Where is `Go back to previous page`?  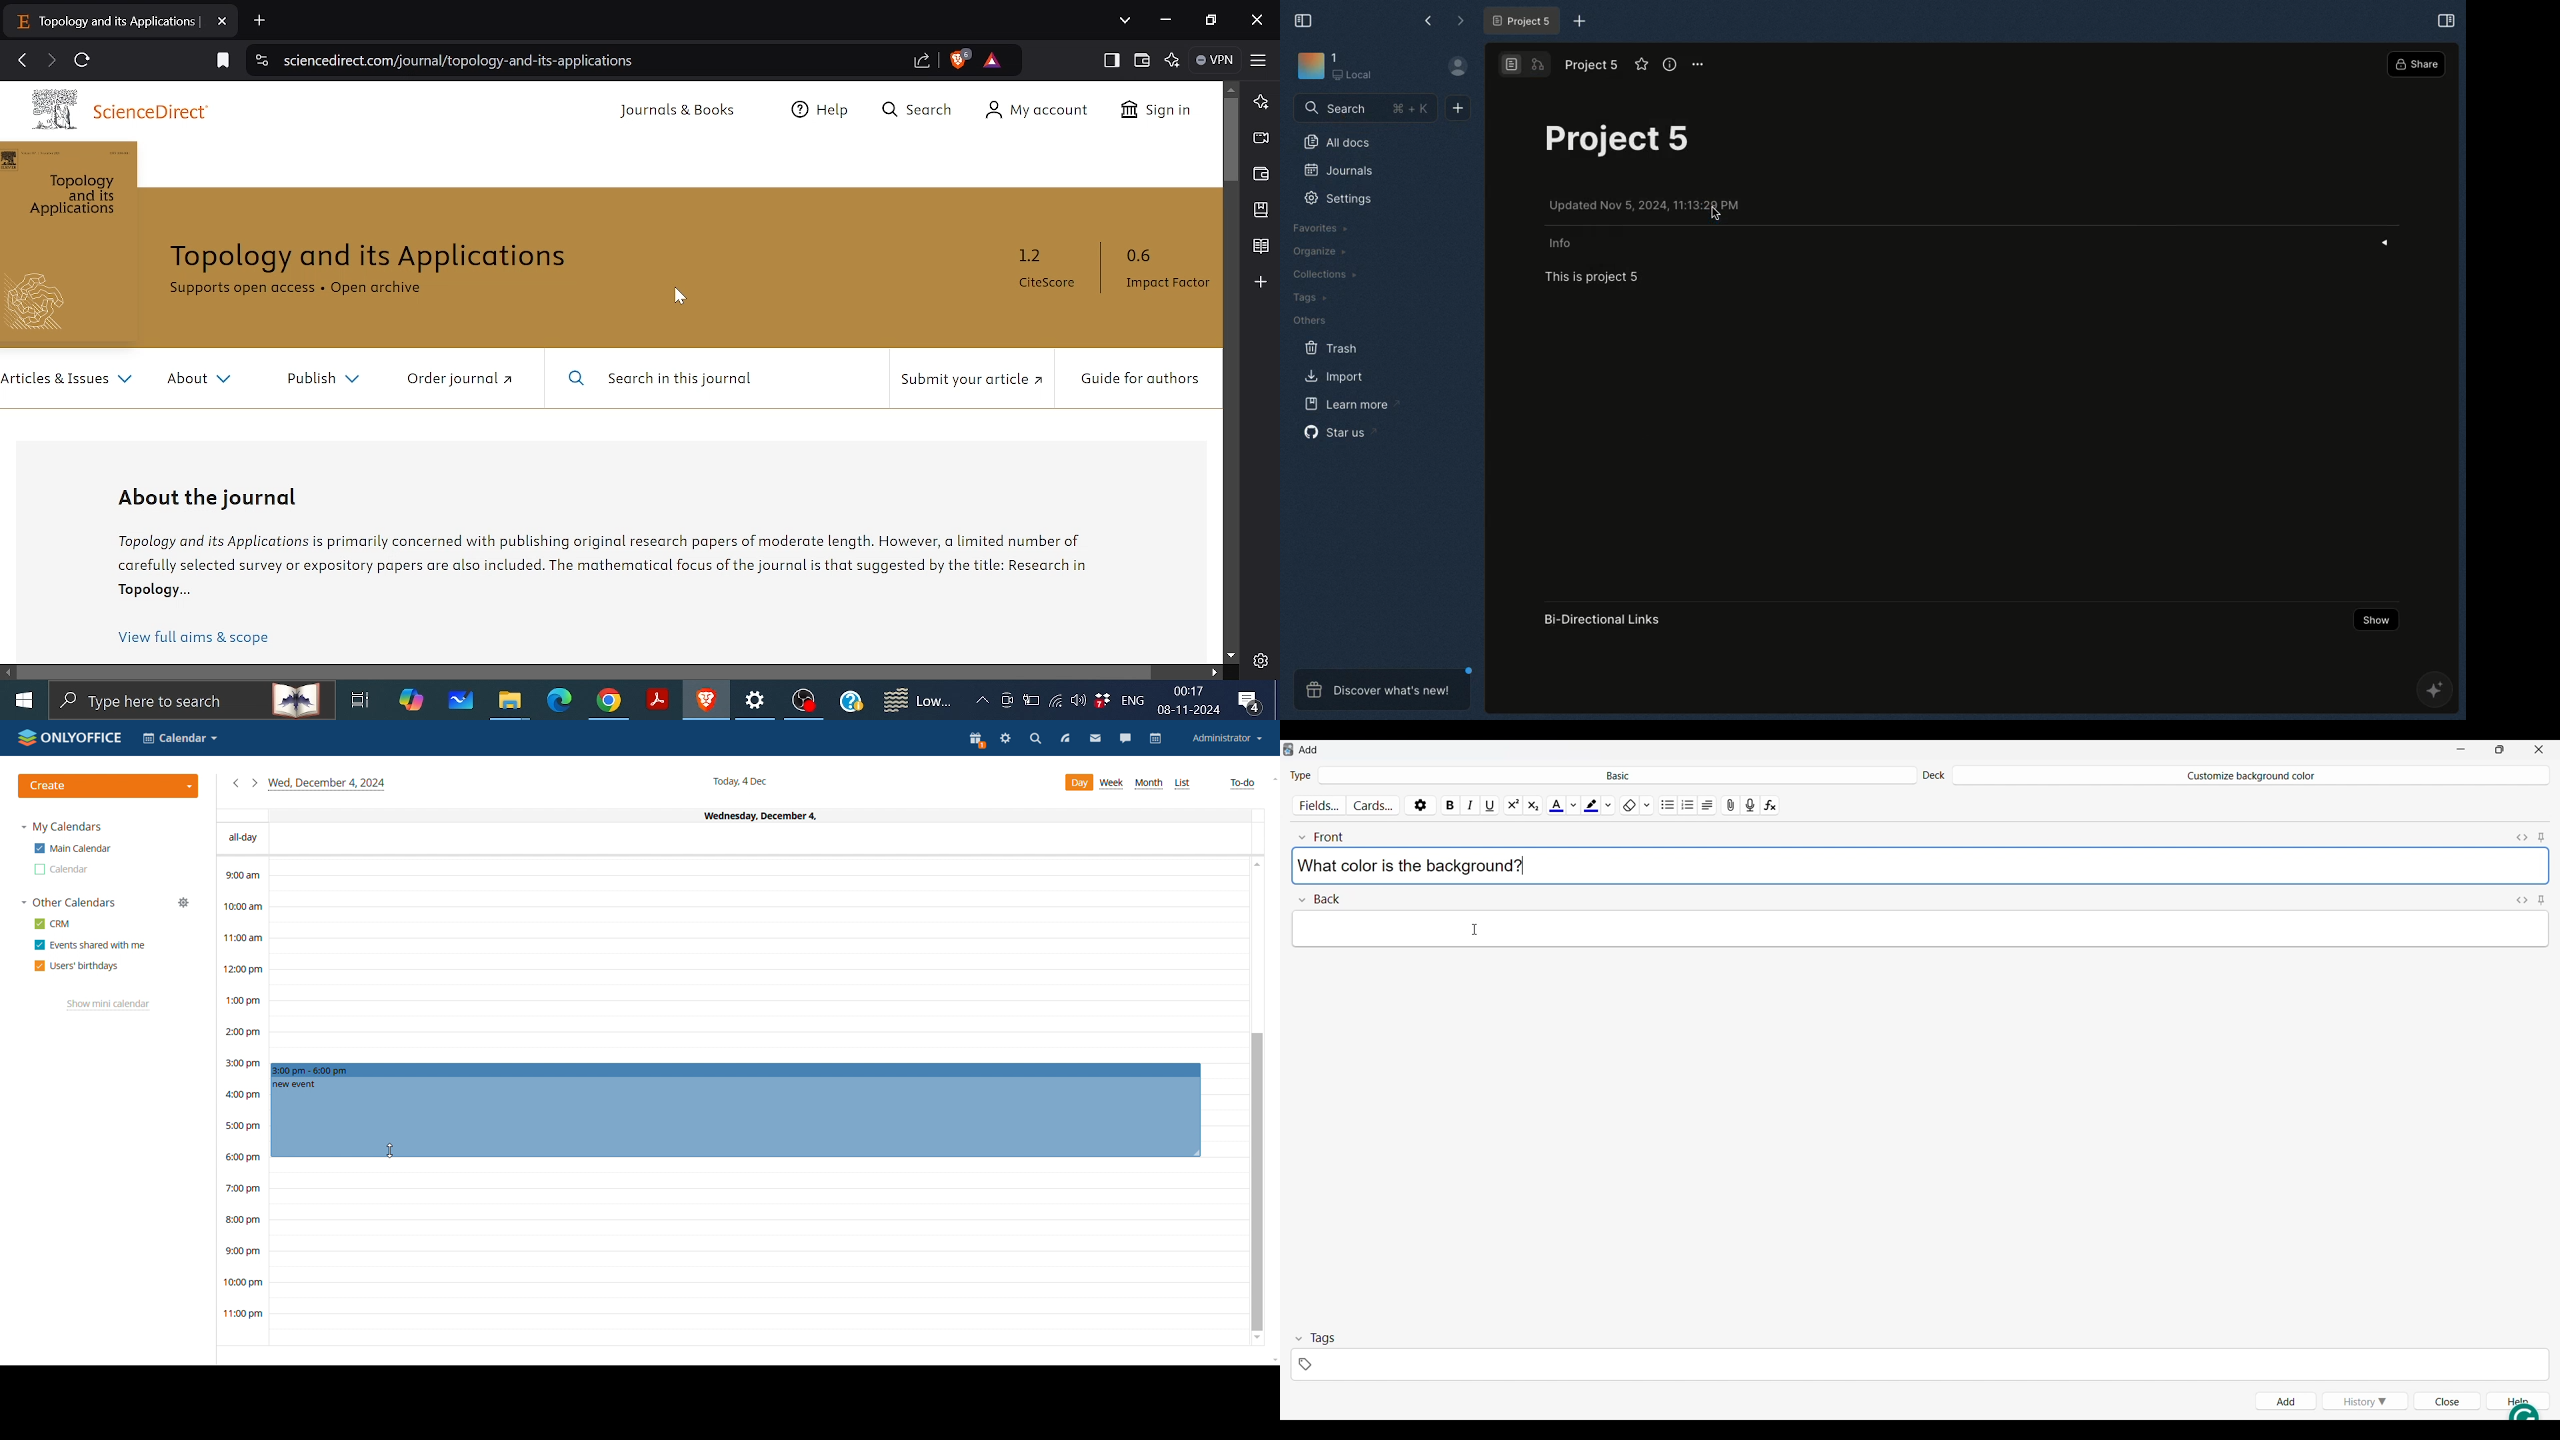 Go back to previous page is located at coordinates (21, 61).